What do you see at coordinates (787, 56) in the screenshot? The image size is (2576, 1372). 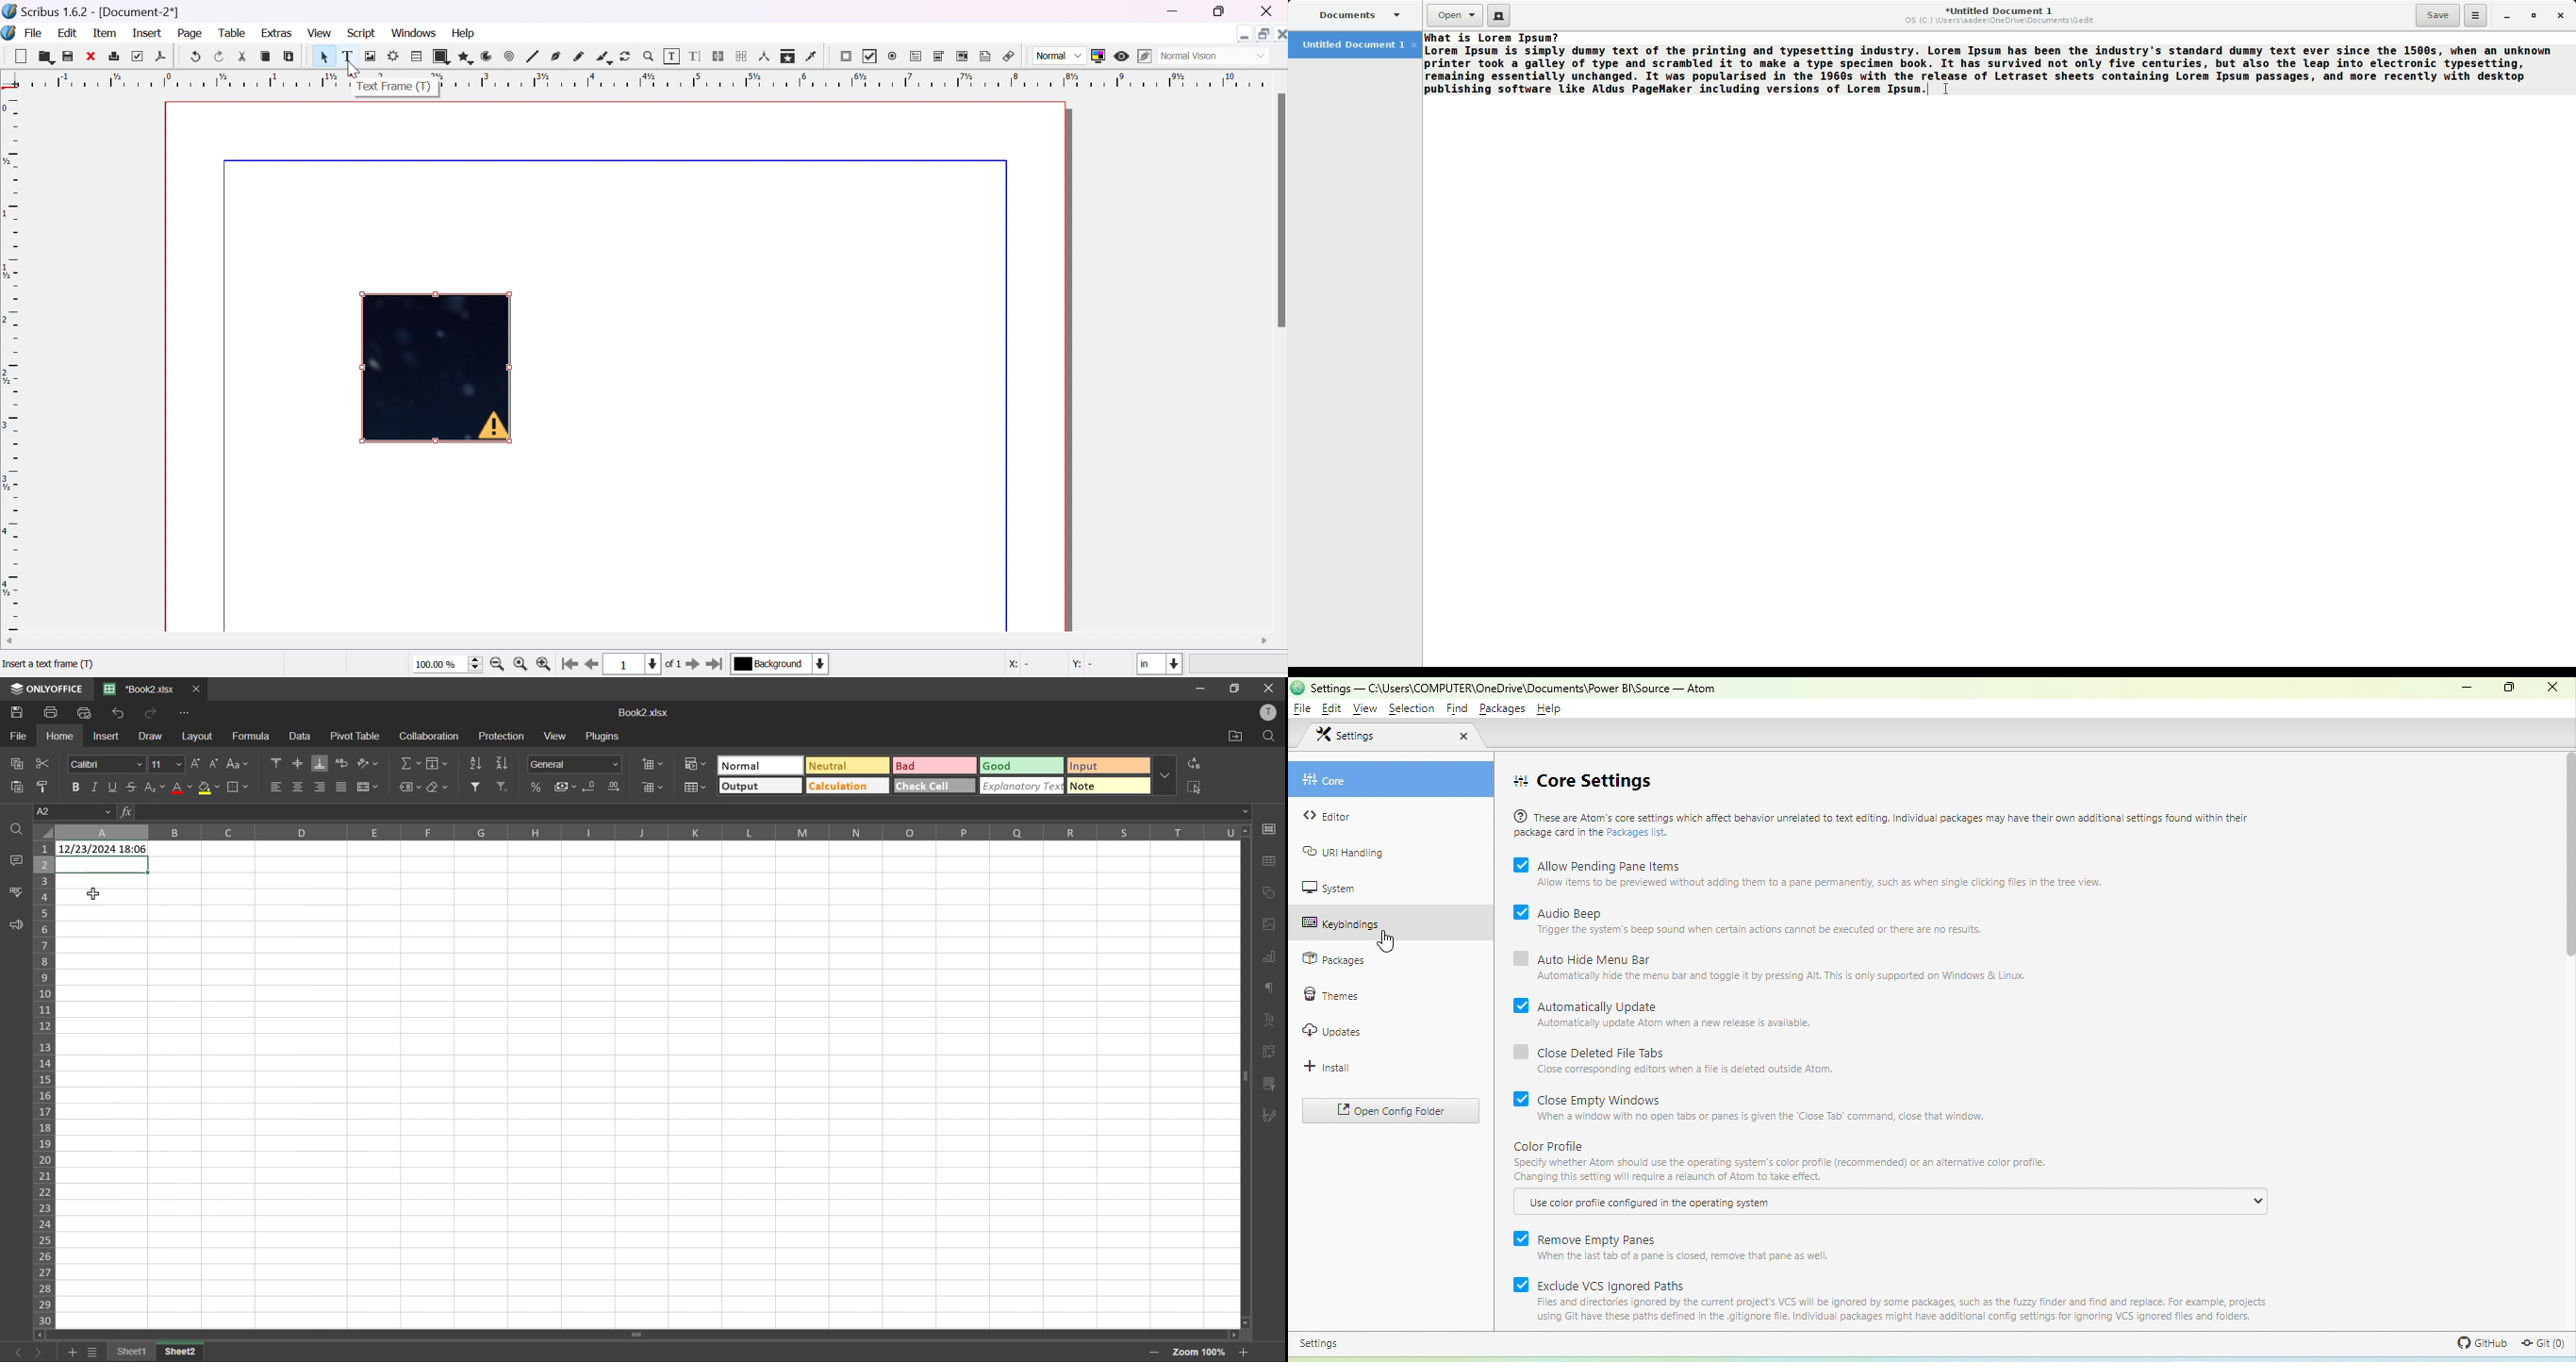 I see `copy item properties` at bounding box center [787, 56].